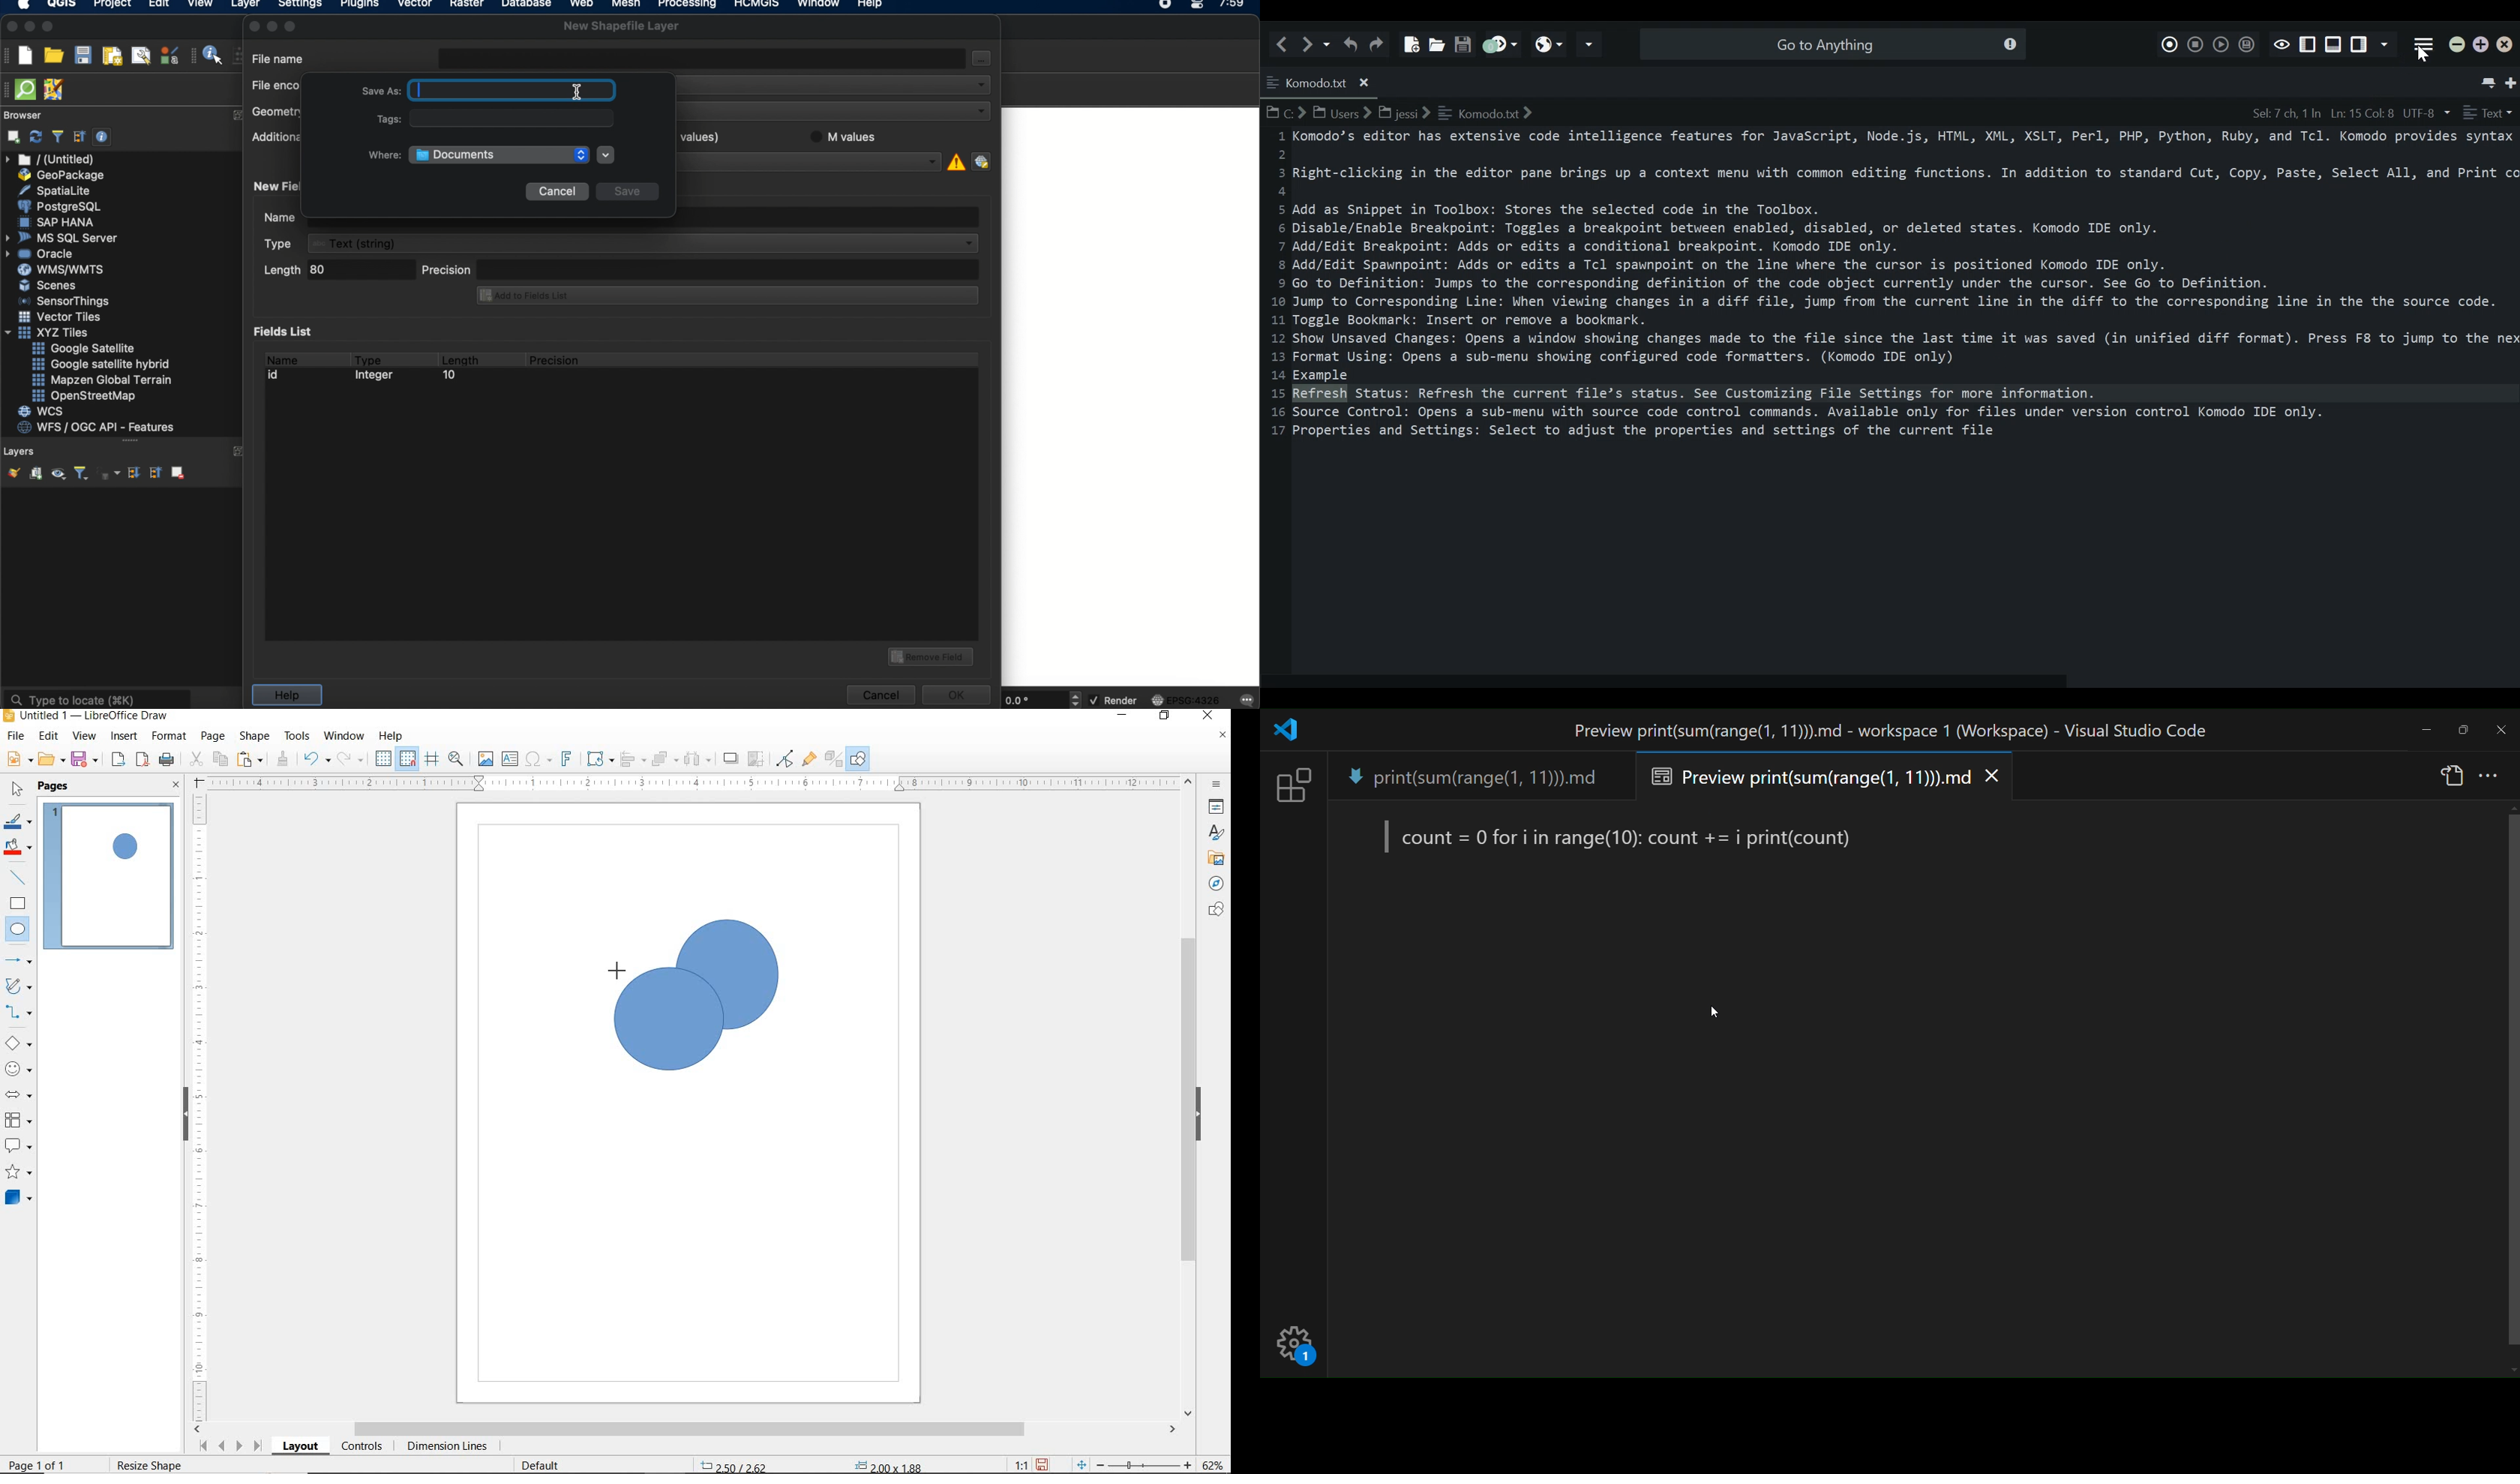 The height and width of the screenshot is (1484, 2520). Describe the element at coordinates (1165, 716) in the screenshot. I see `RESTORE DOWN` at that location.